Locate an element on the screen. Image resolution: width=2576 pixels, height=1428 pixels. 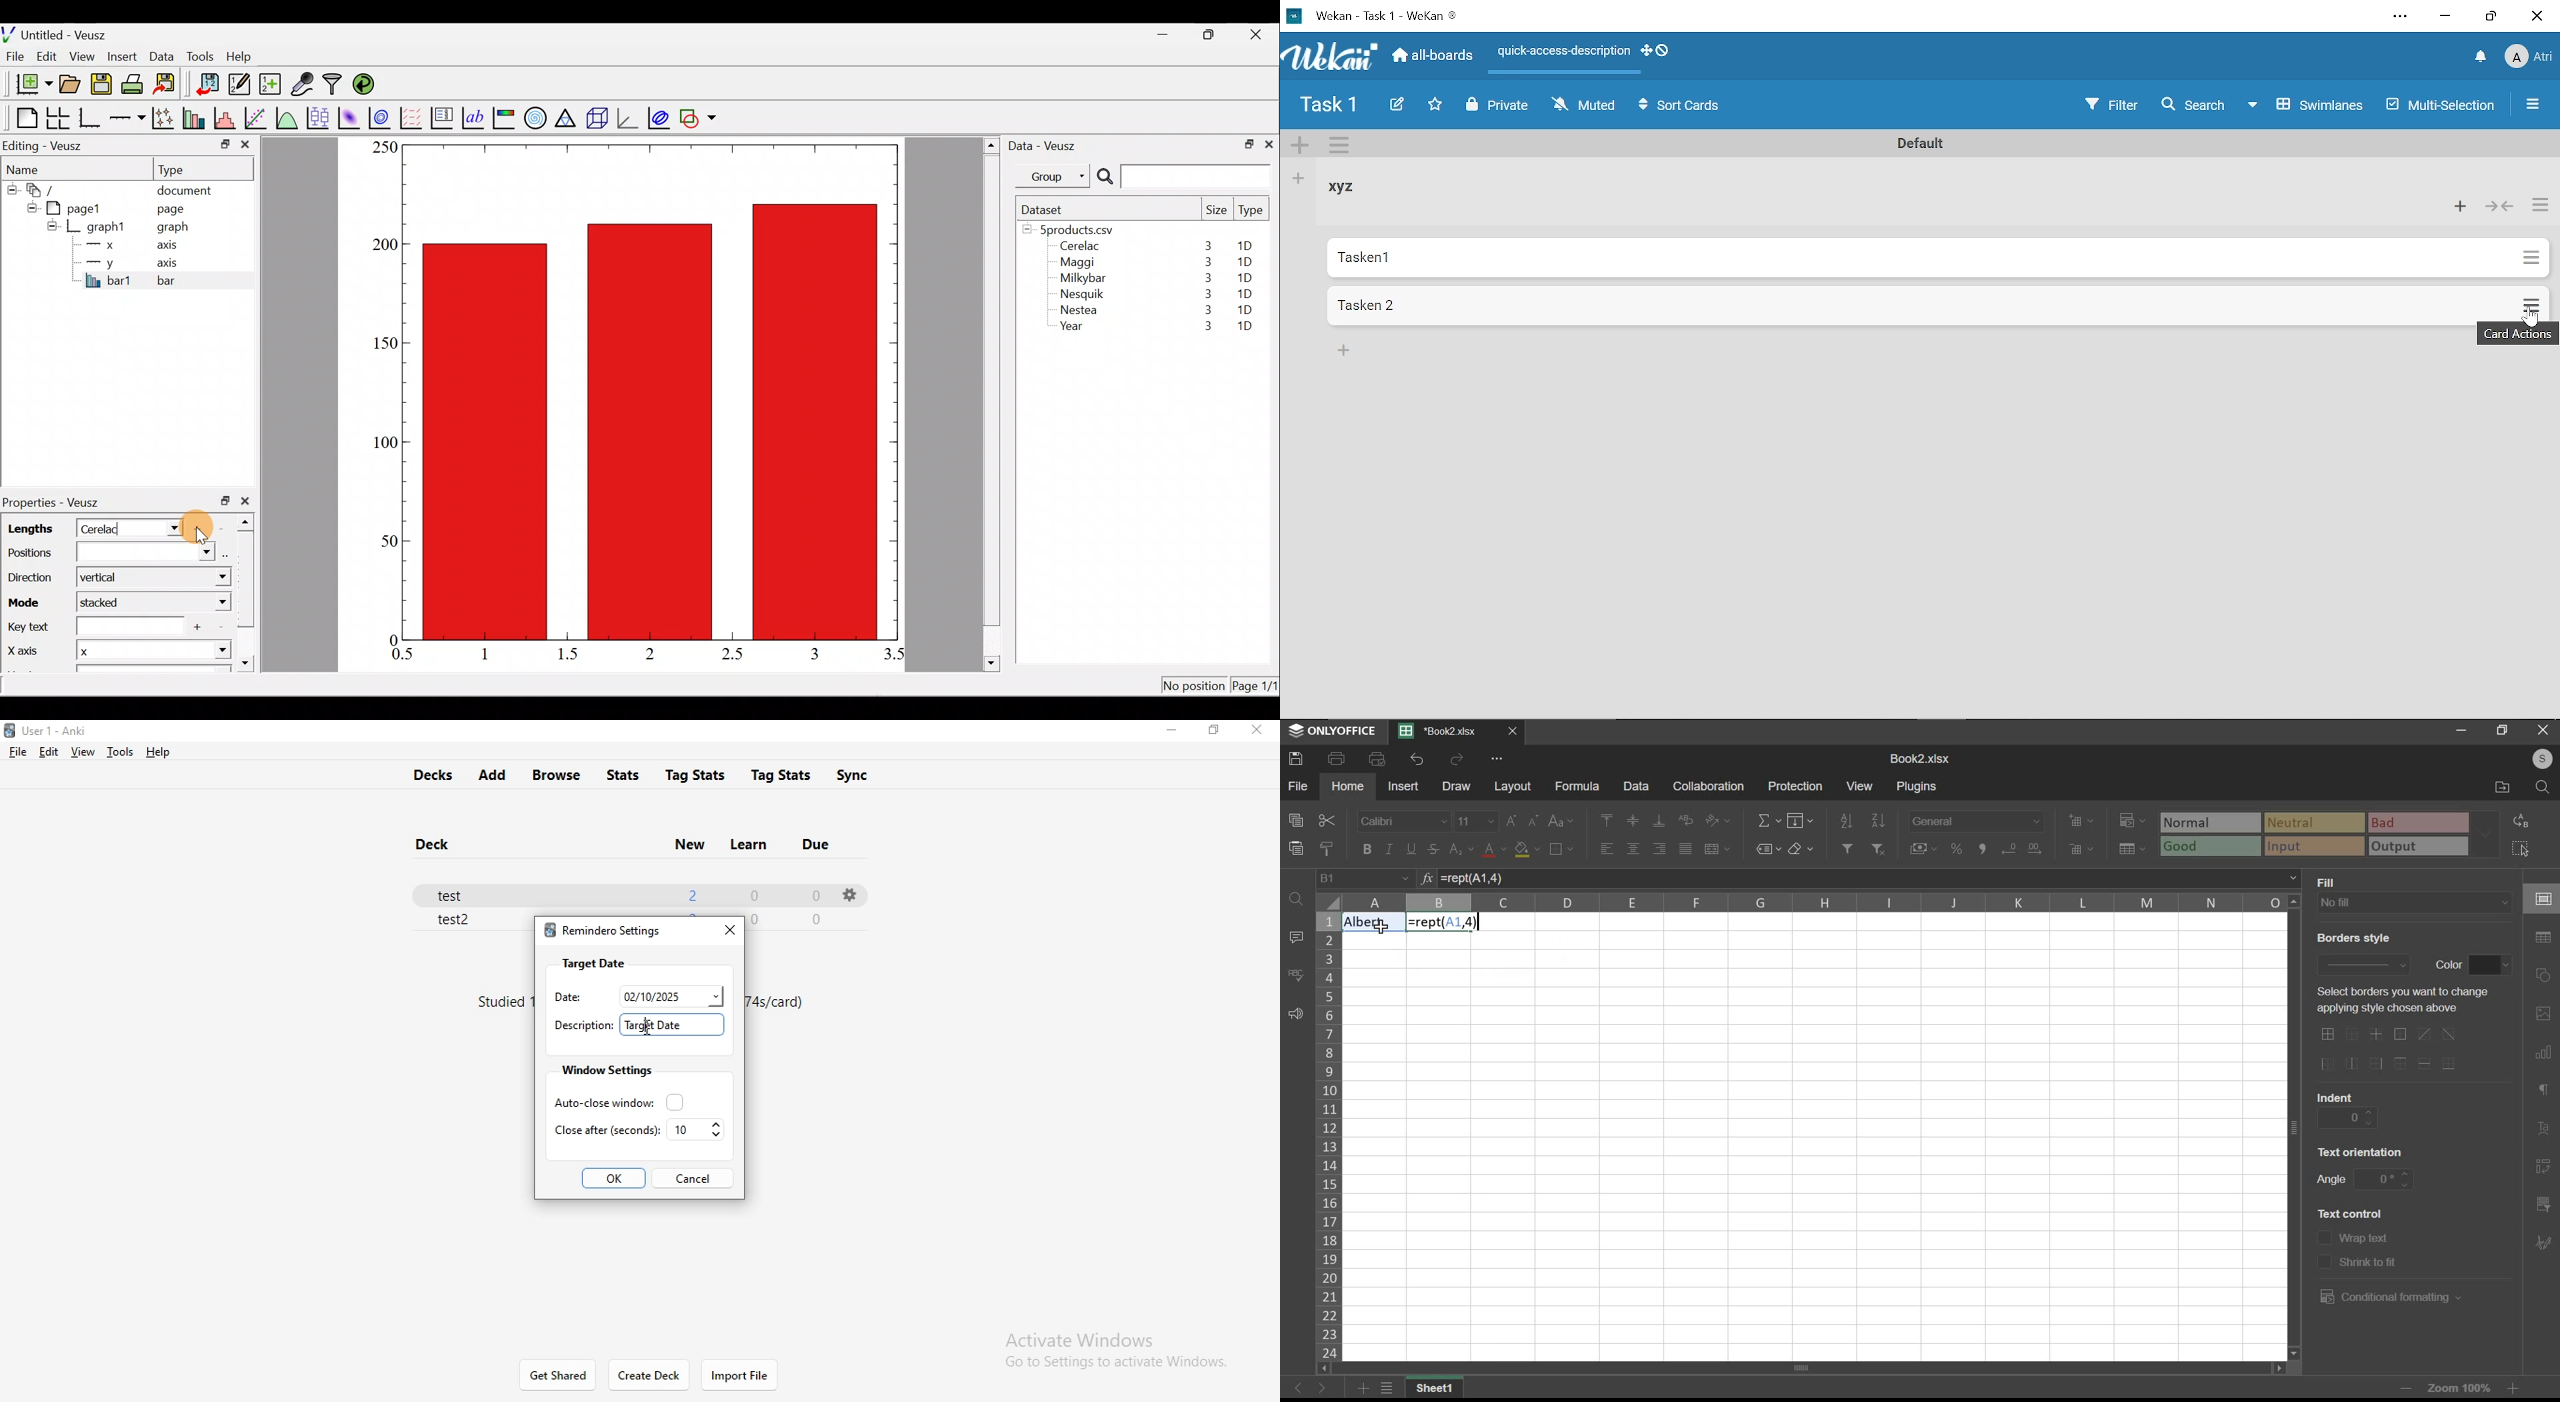
Search is located at coordinates (2191, 104).